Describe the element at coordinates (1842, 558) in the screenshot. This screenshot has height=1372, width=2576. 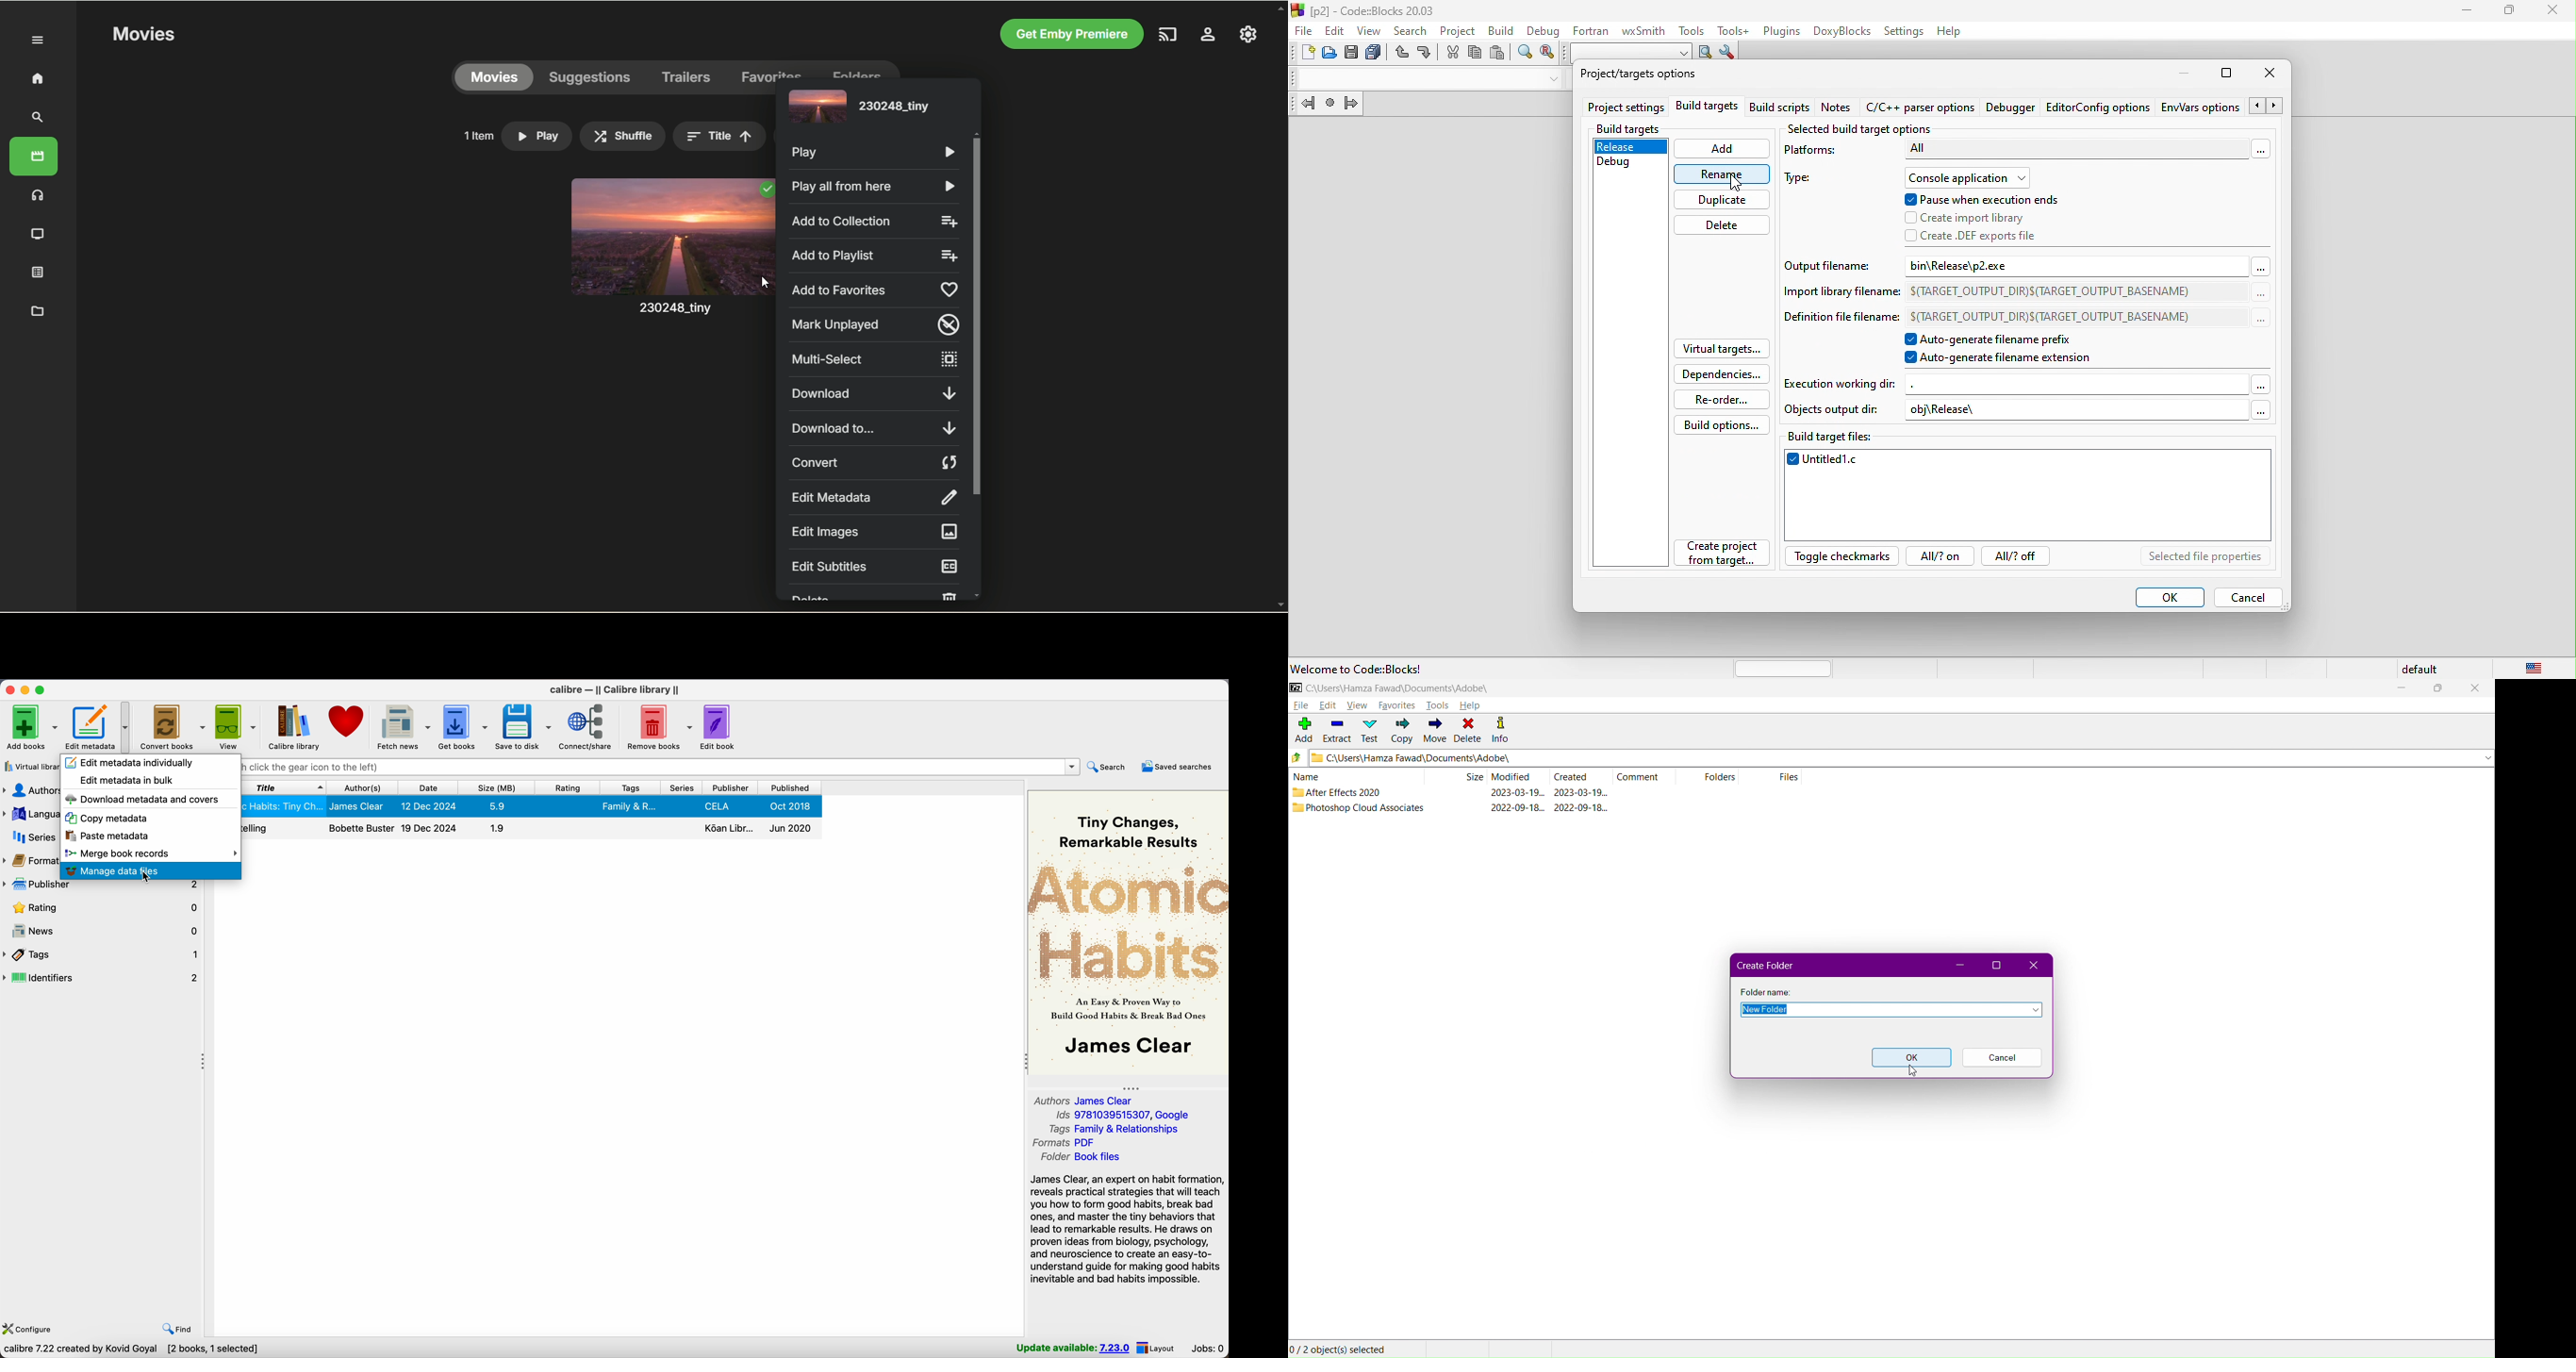
I see `toggle checkmarks` at that location.